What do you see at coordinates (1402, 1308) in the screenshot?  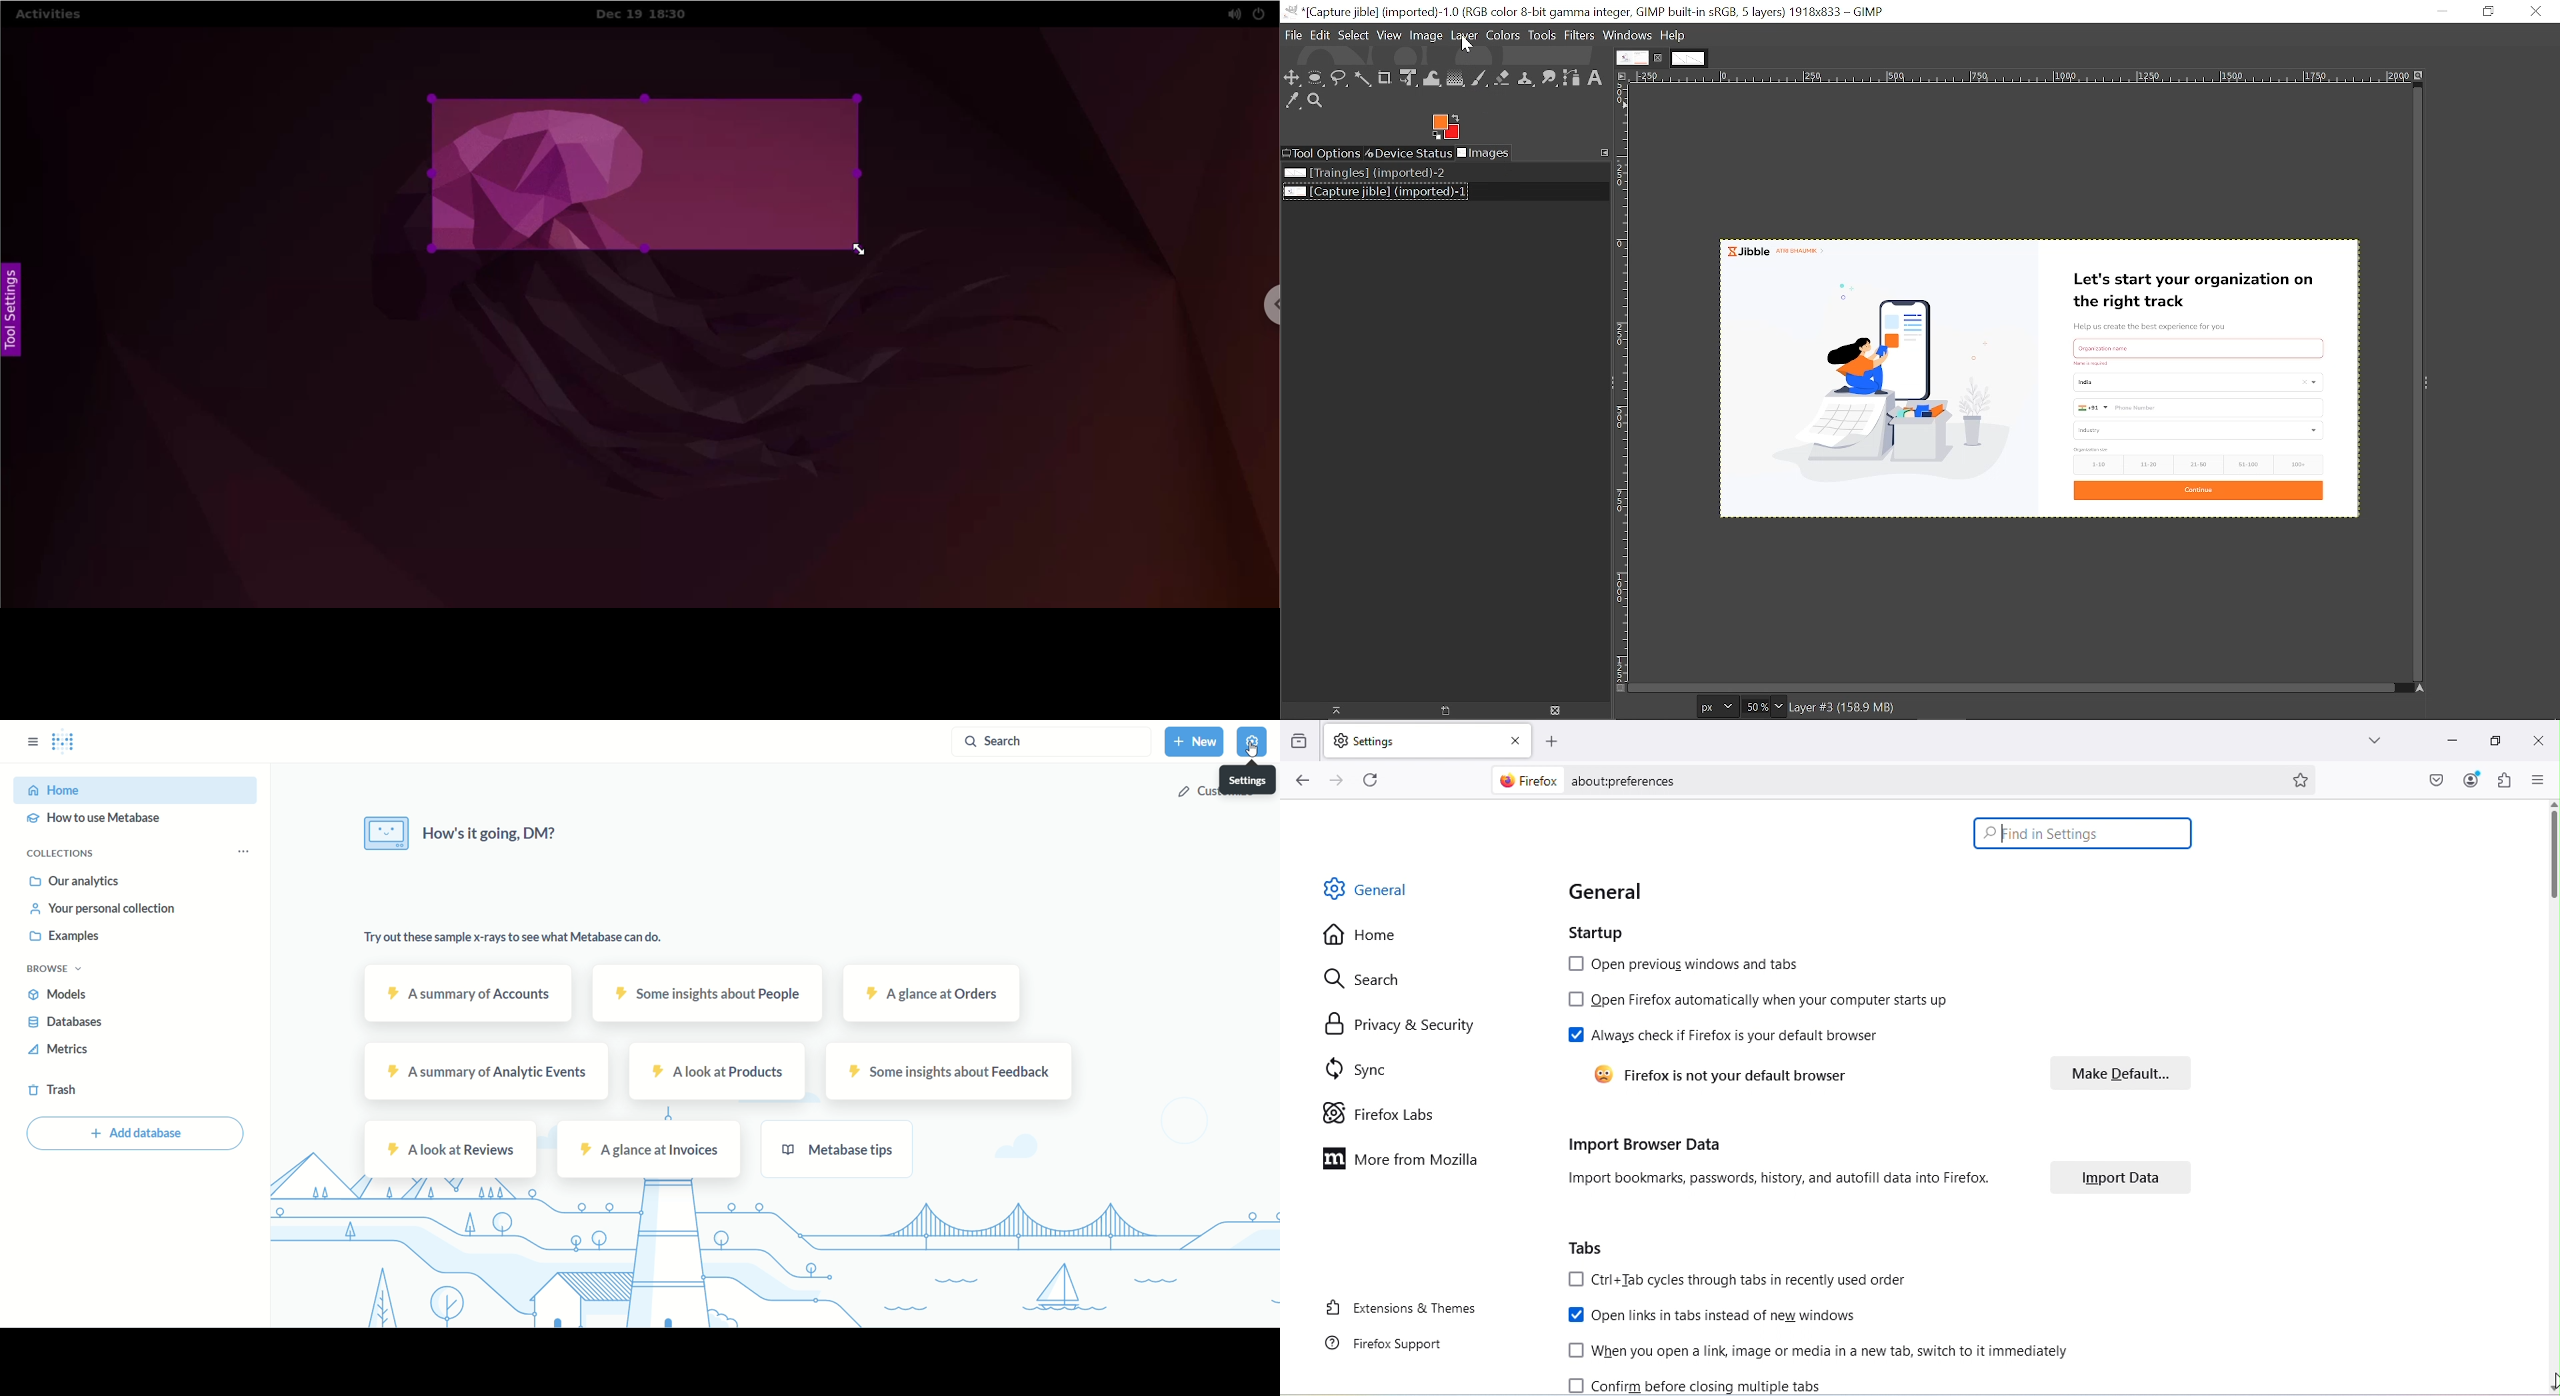 I see `Extensions and themes` at bounding box center [1402, 1308].